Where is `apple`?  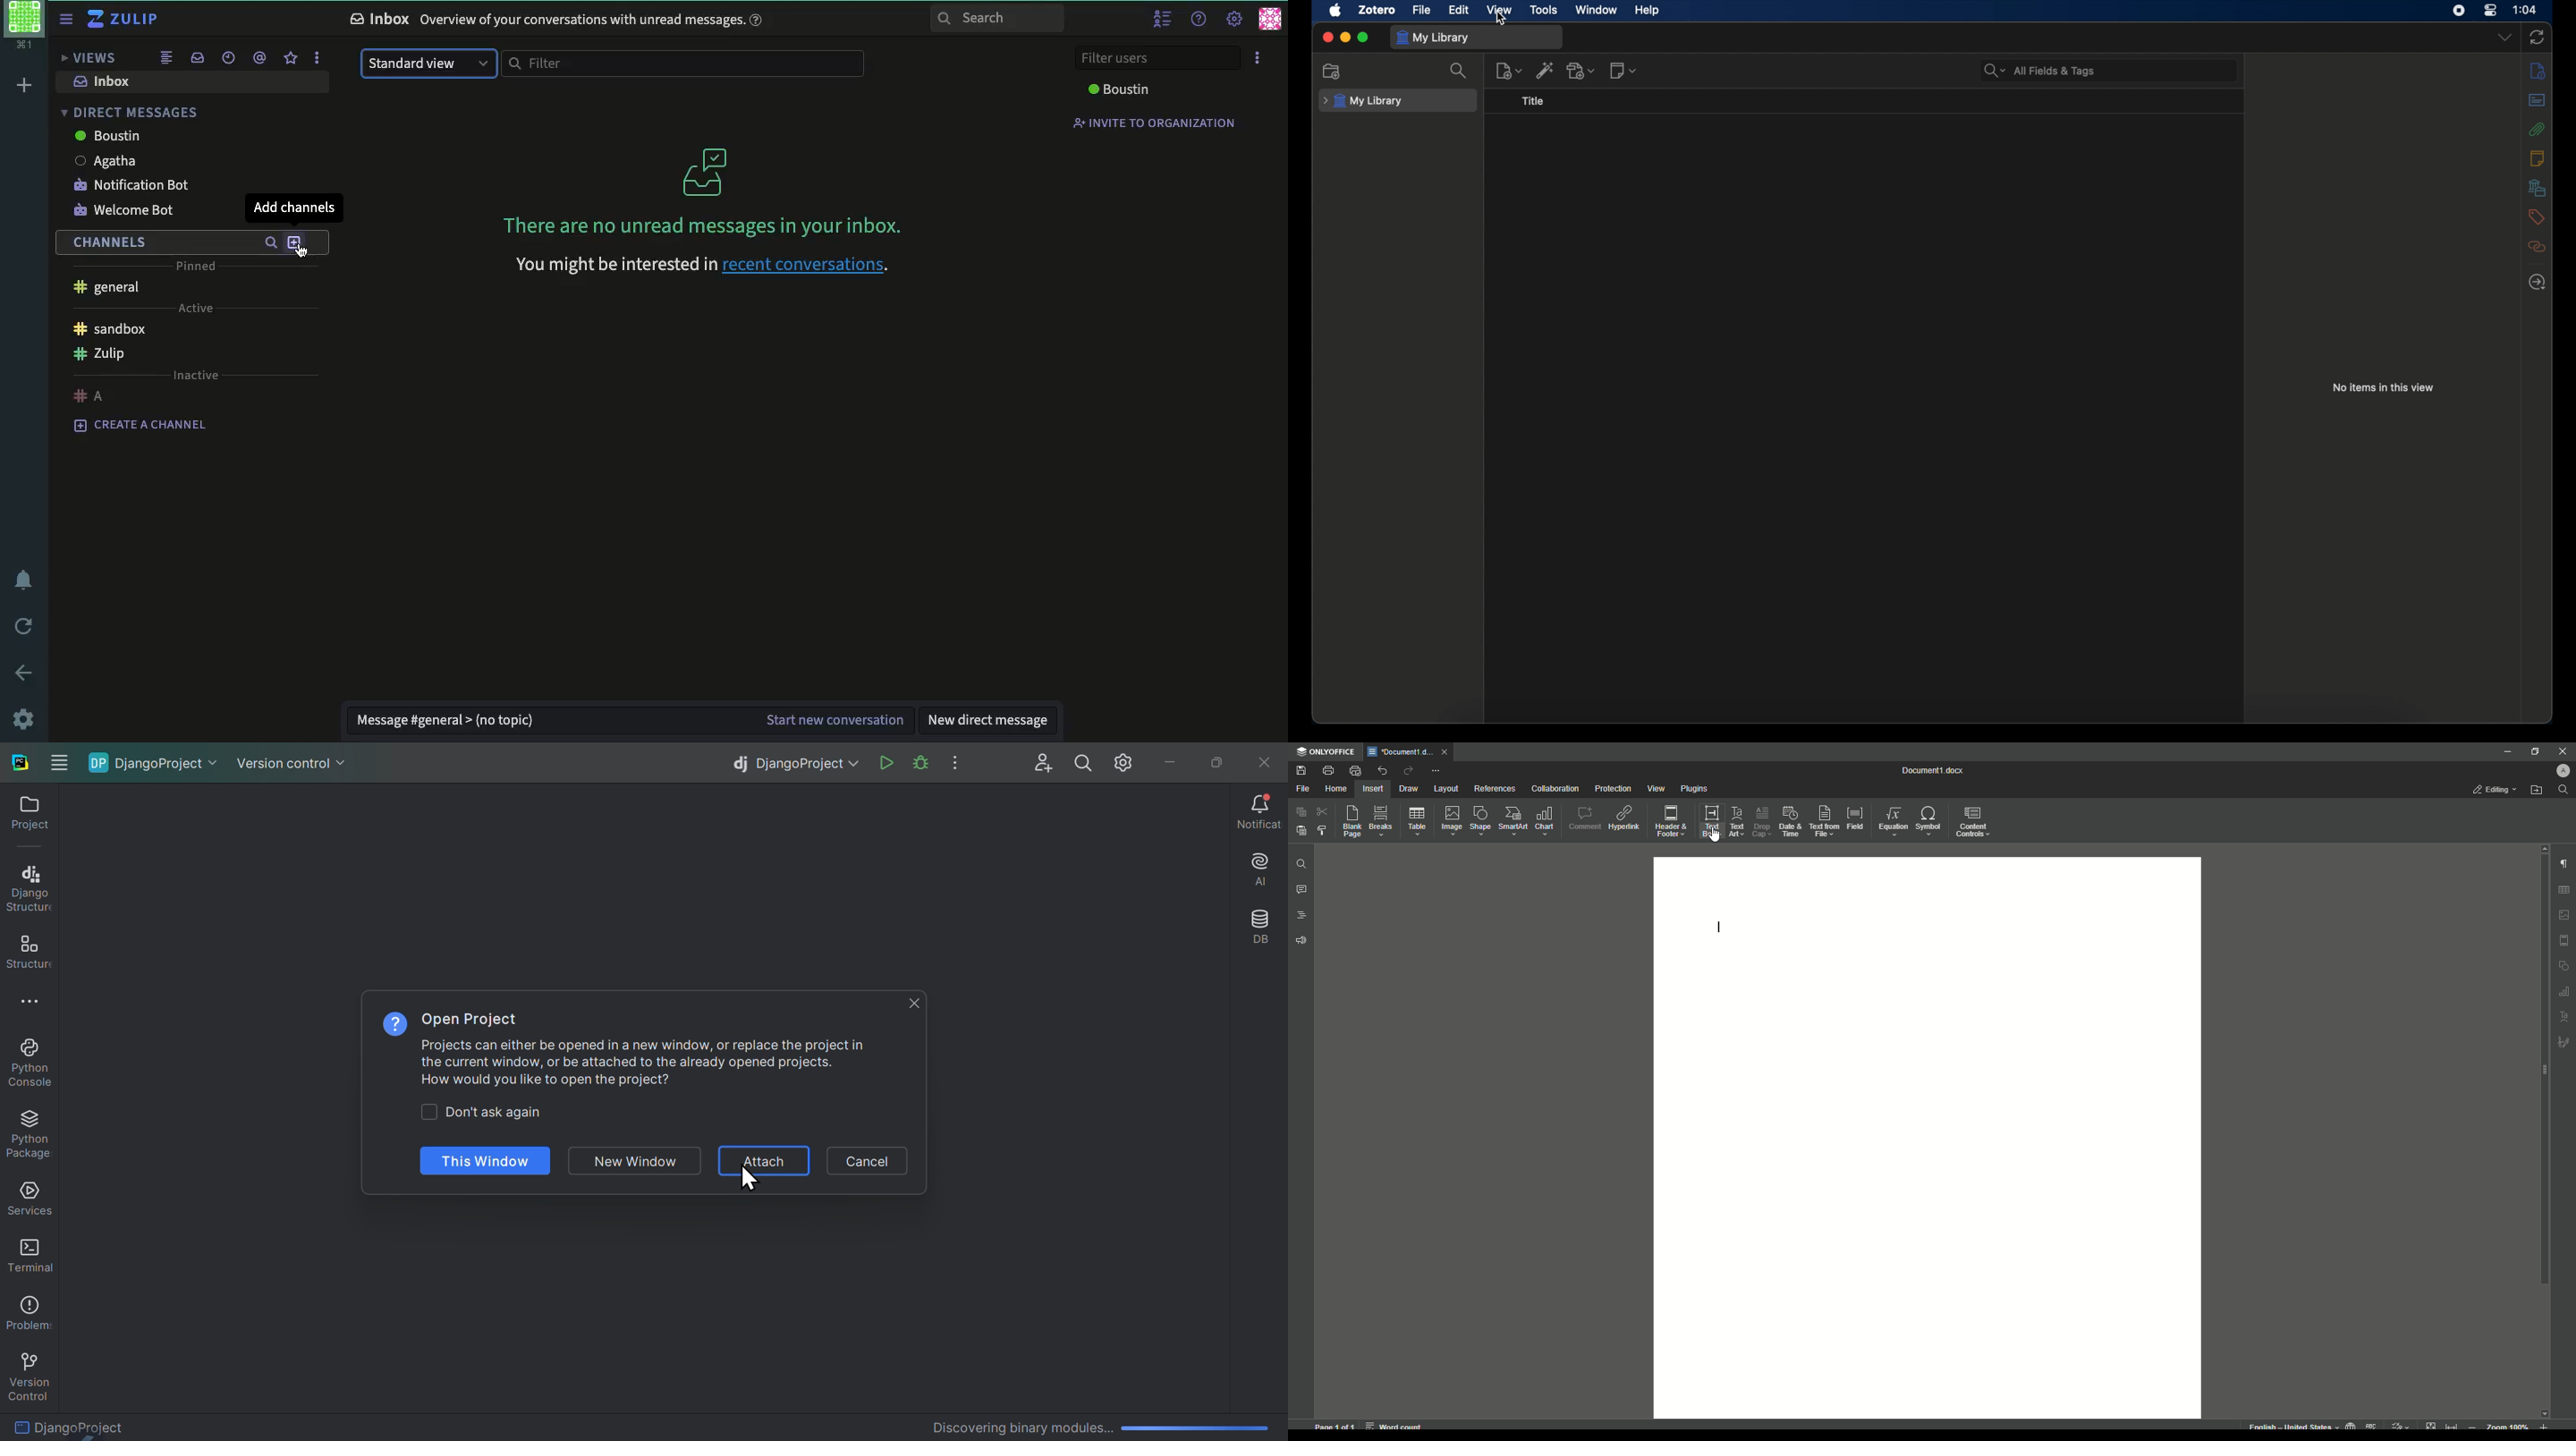
apple is located at coordinates (1336, 11).